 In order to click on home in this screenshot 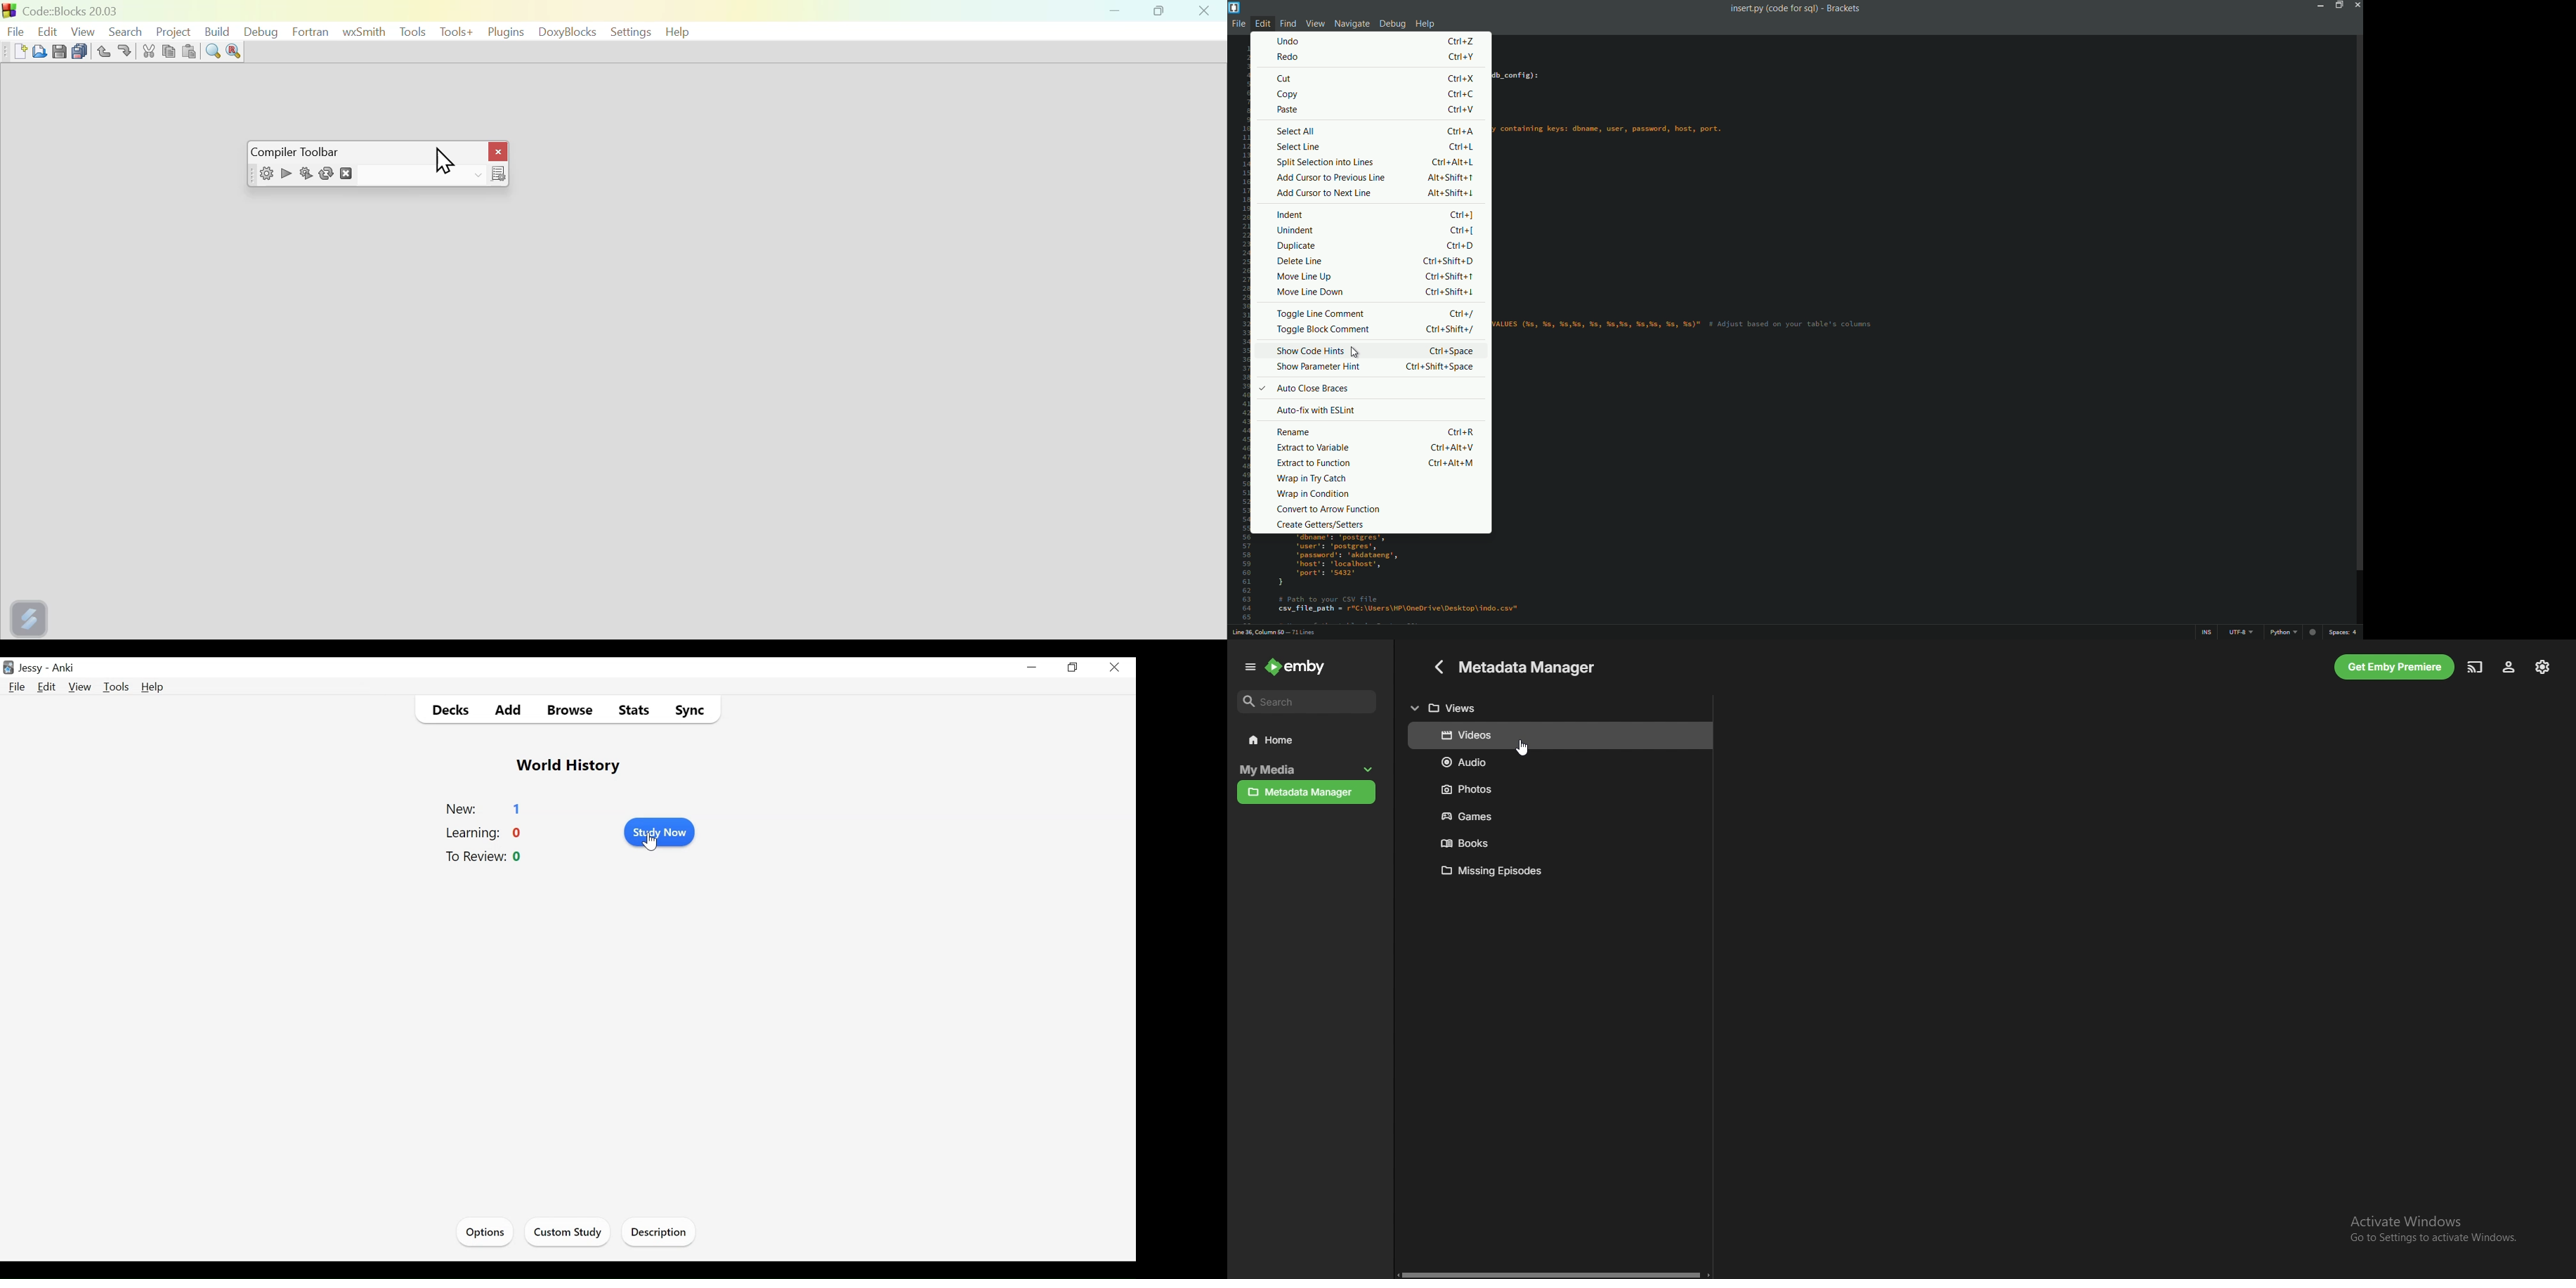, I will do `click(1307, 740)`.